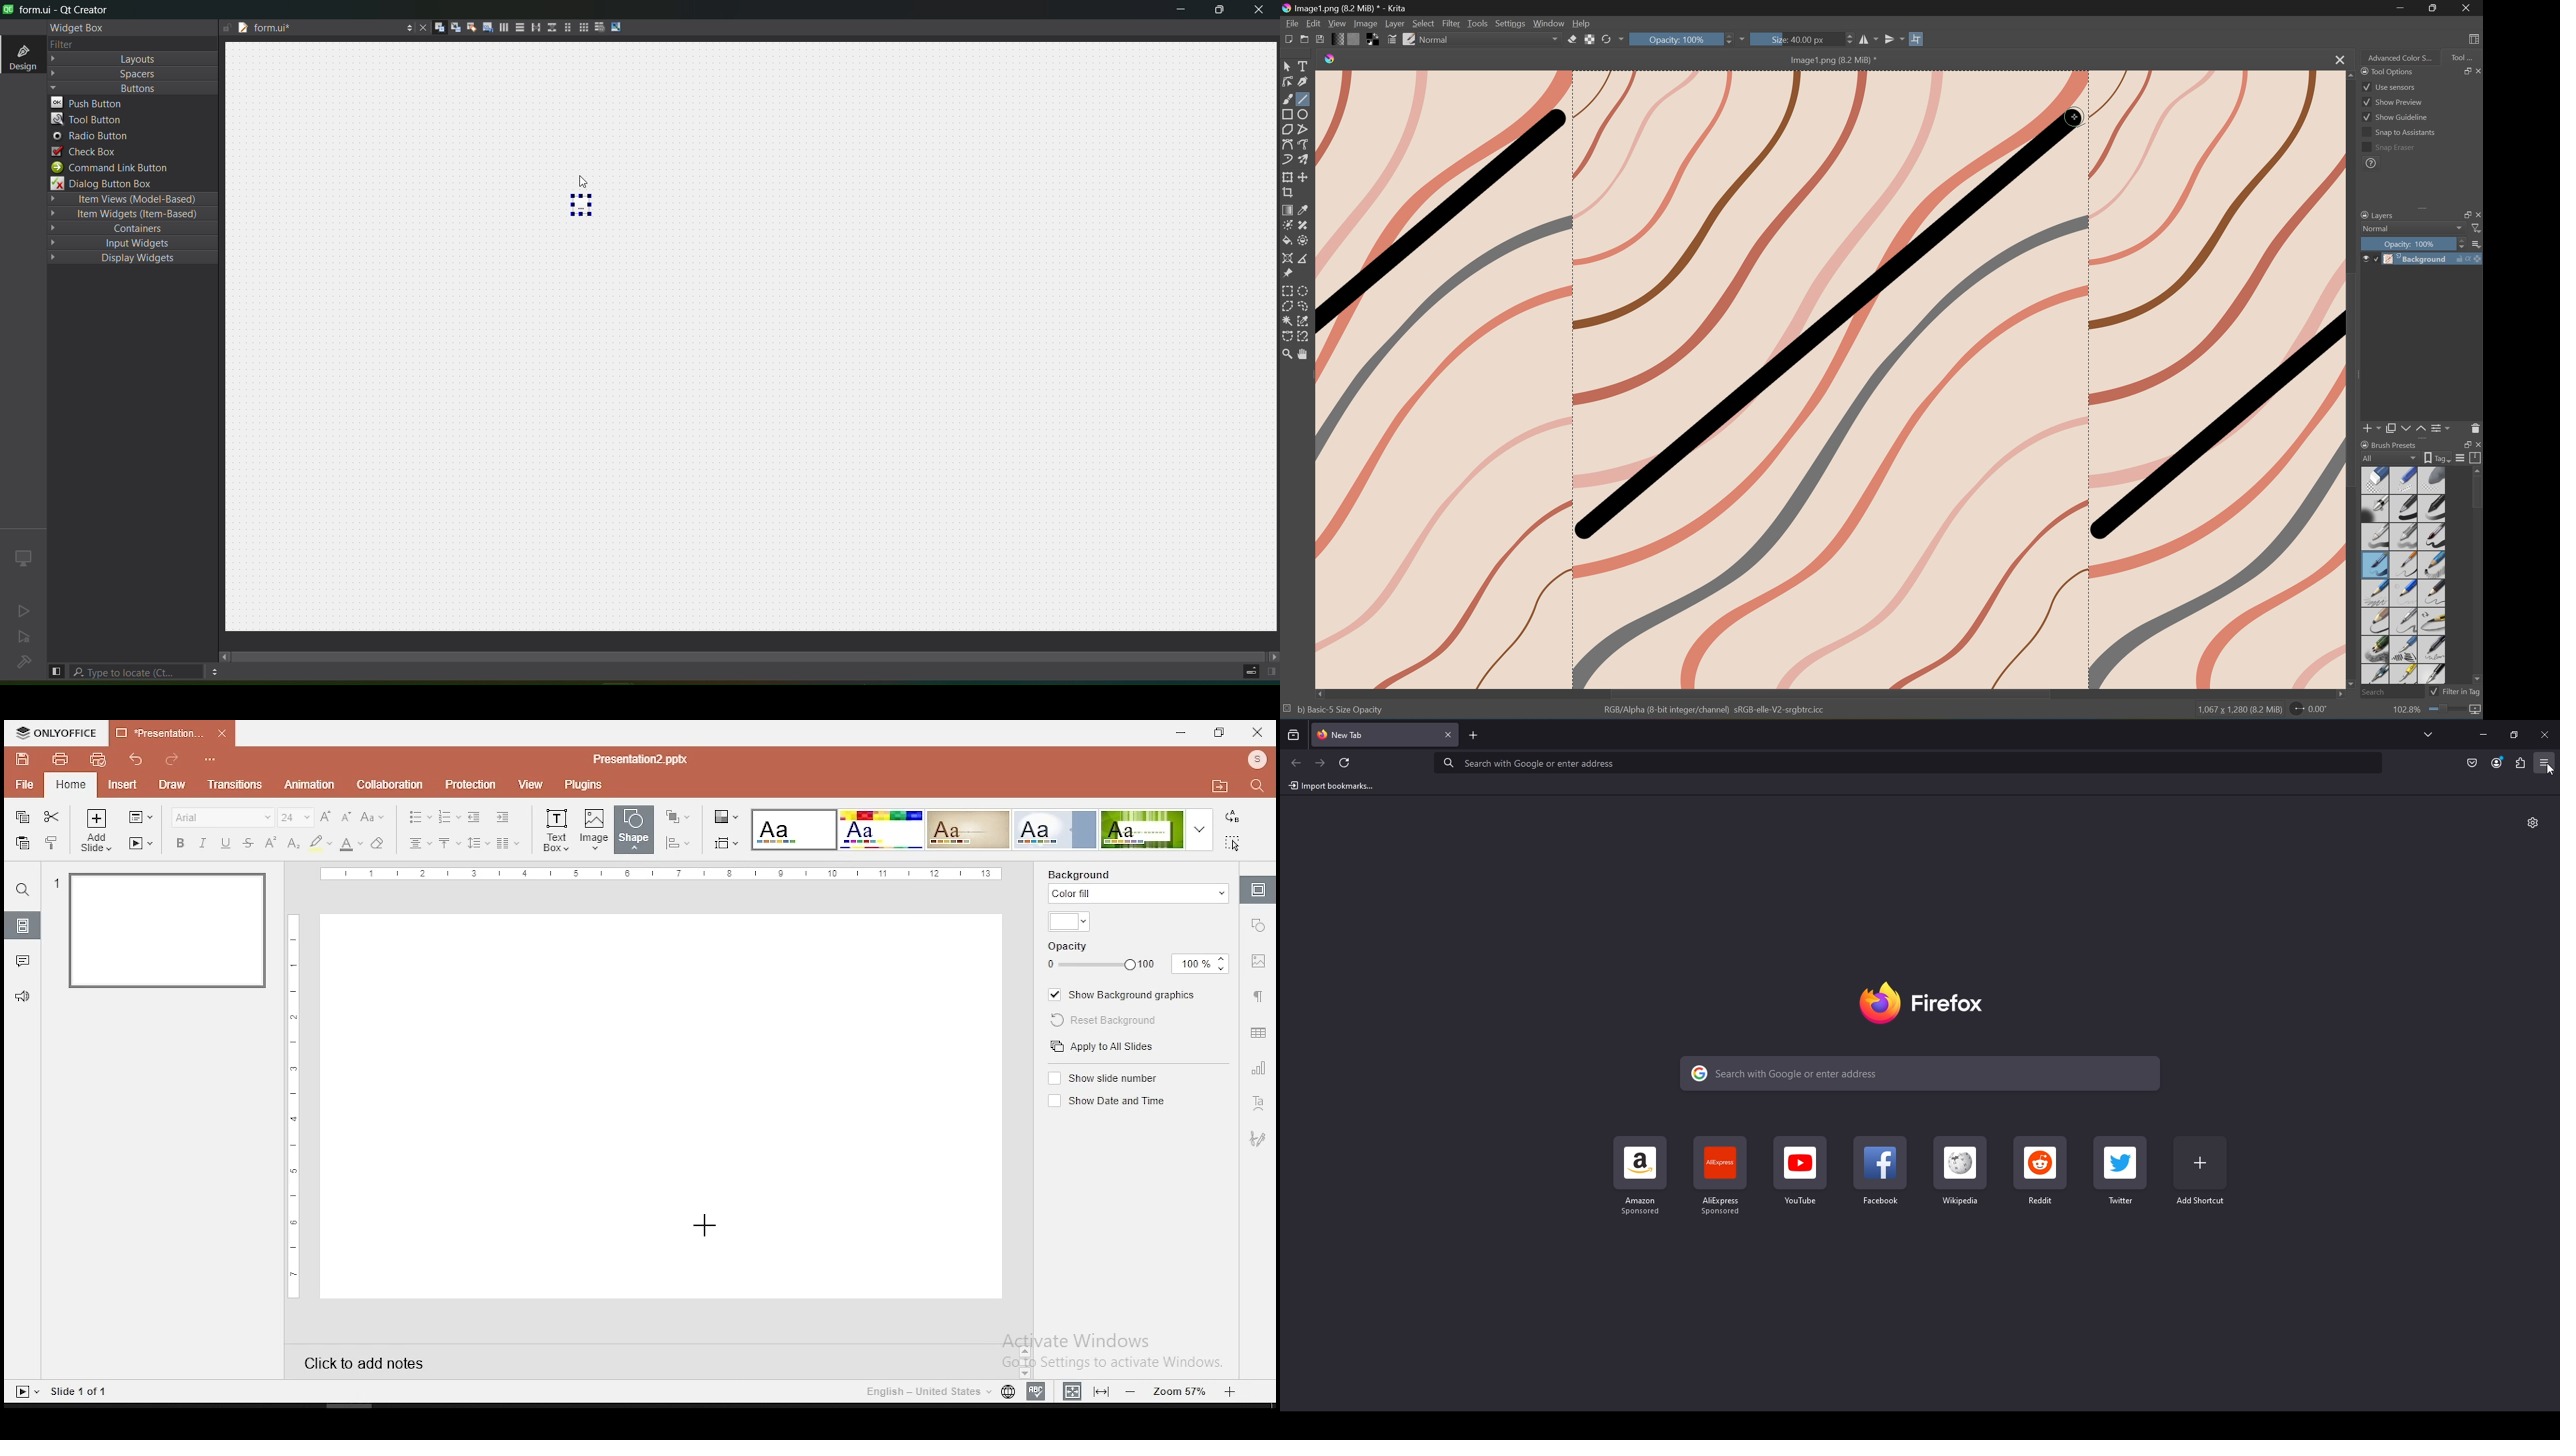  I want to click on start slideshow, so click(26, 1392).